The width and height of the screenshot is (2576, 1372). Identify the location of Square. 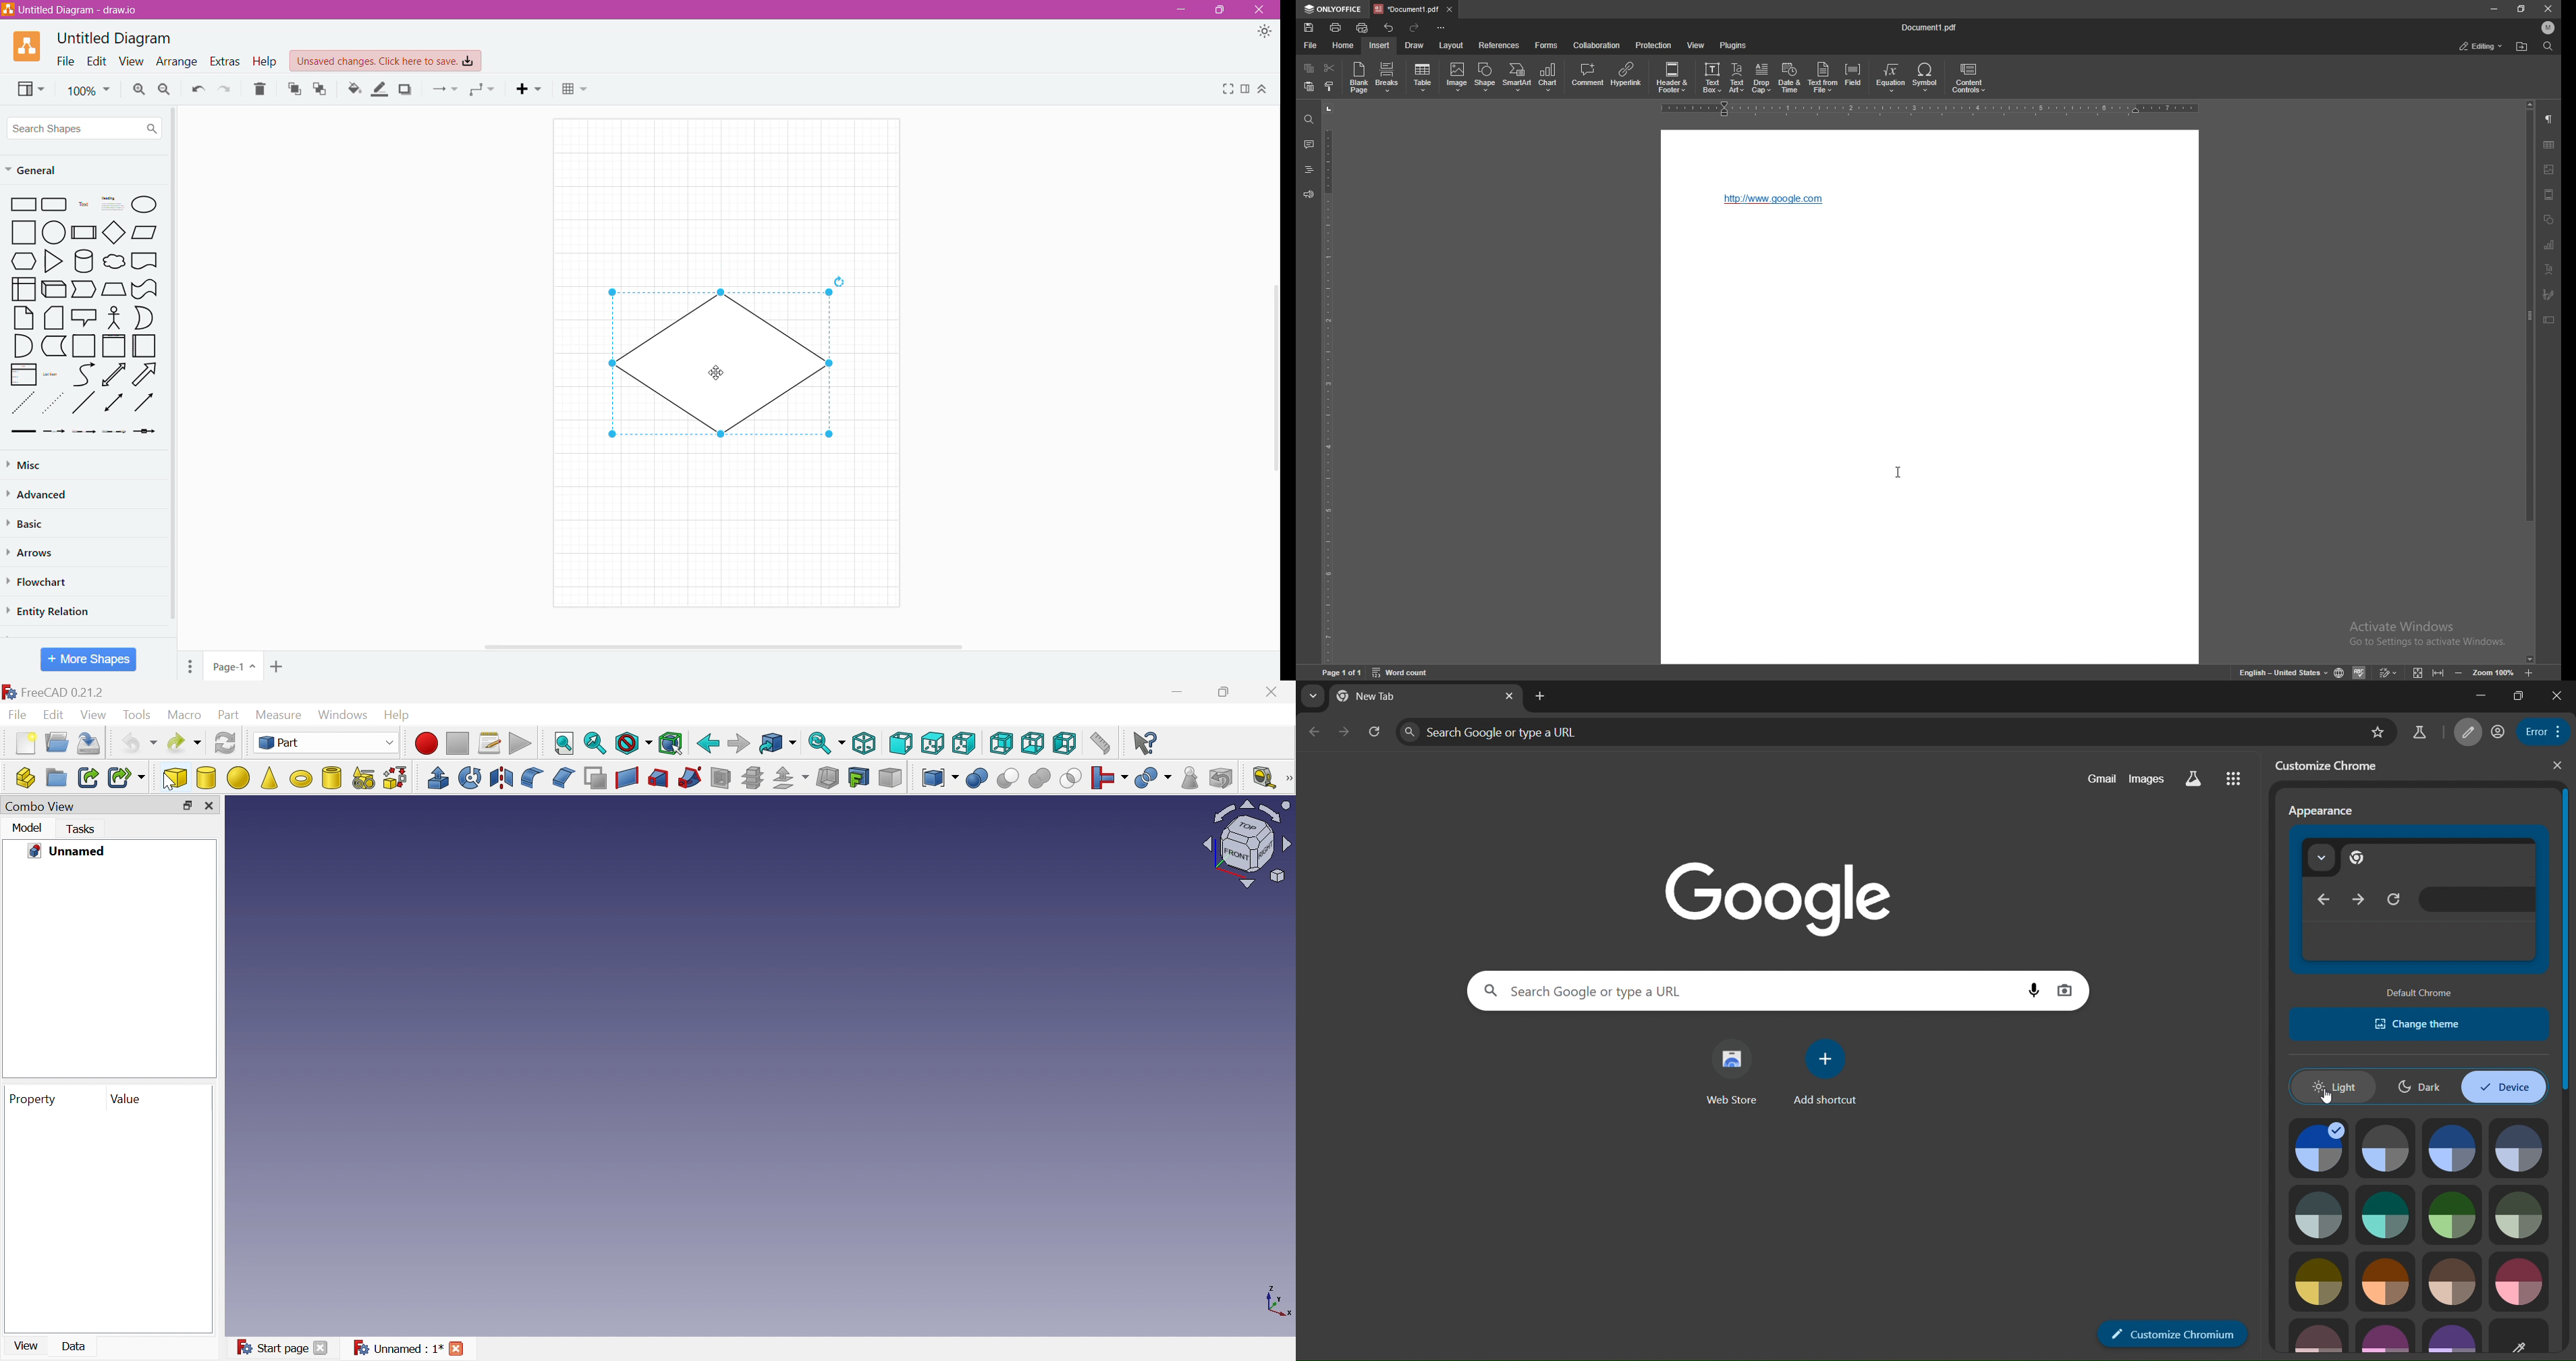
(24, 232).